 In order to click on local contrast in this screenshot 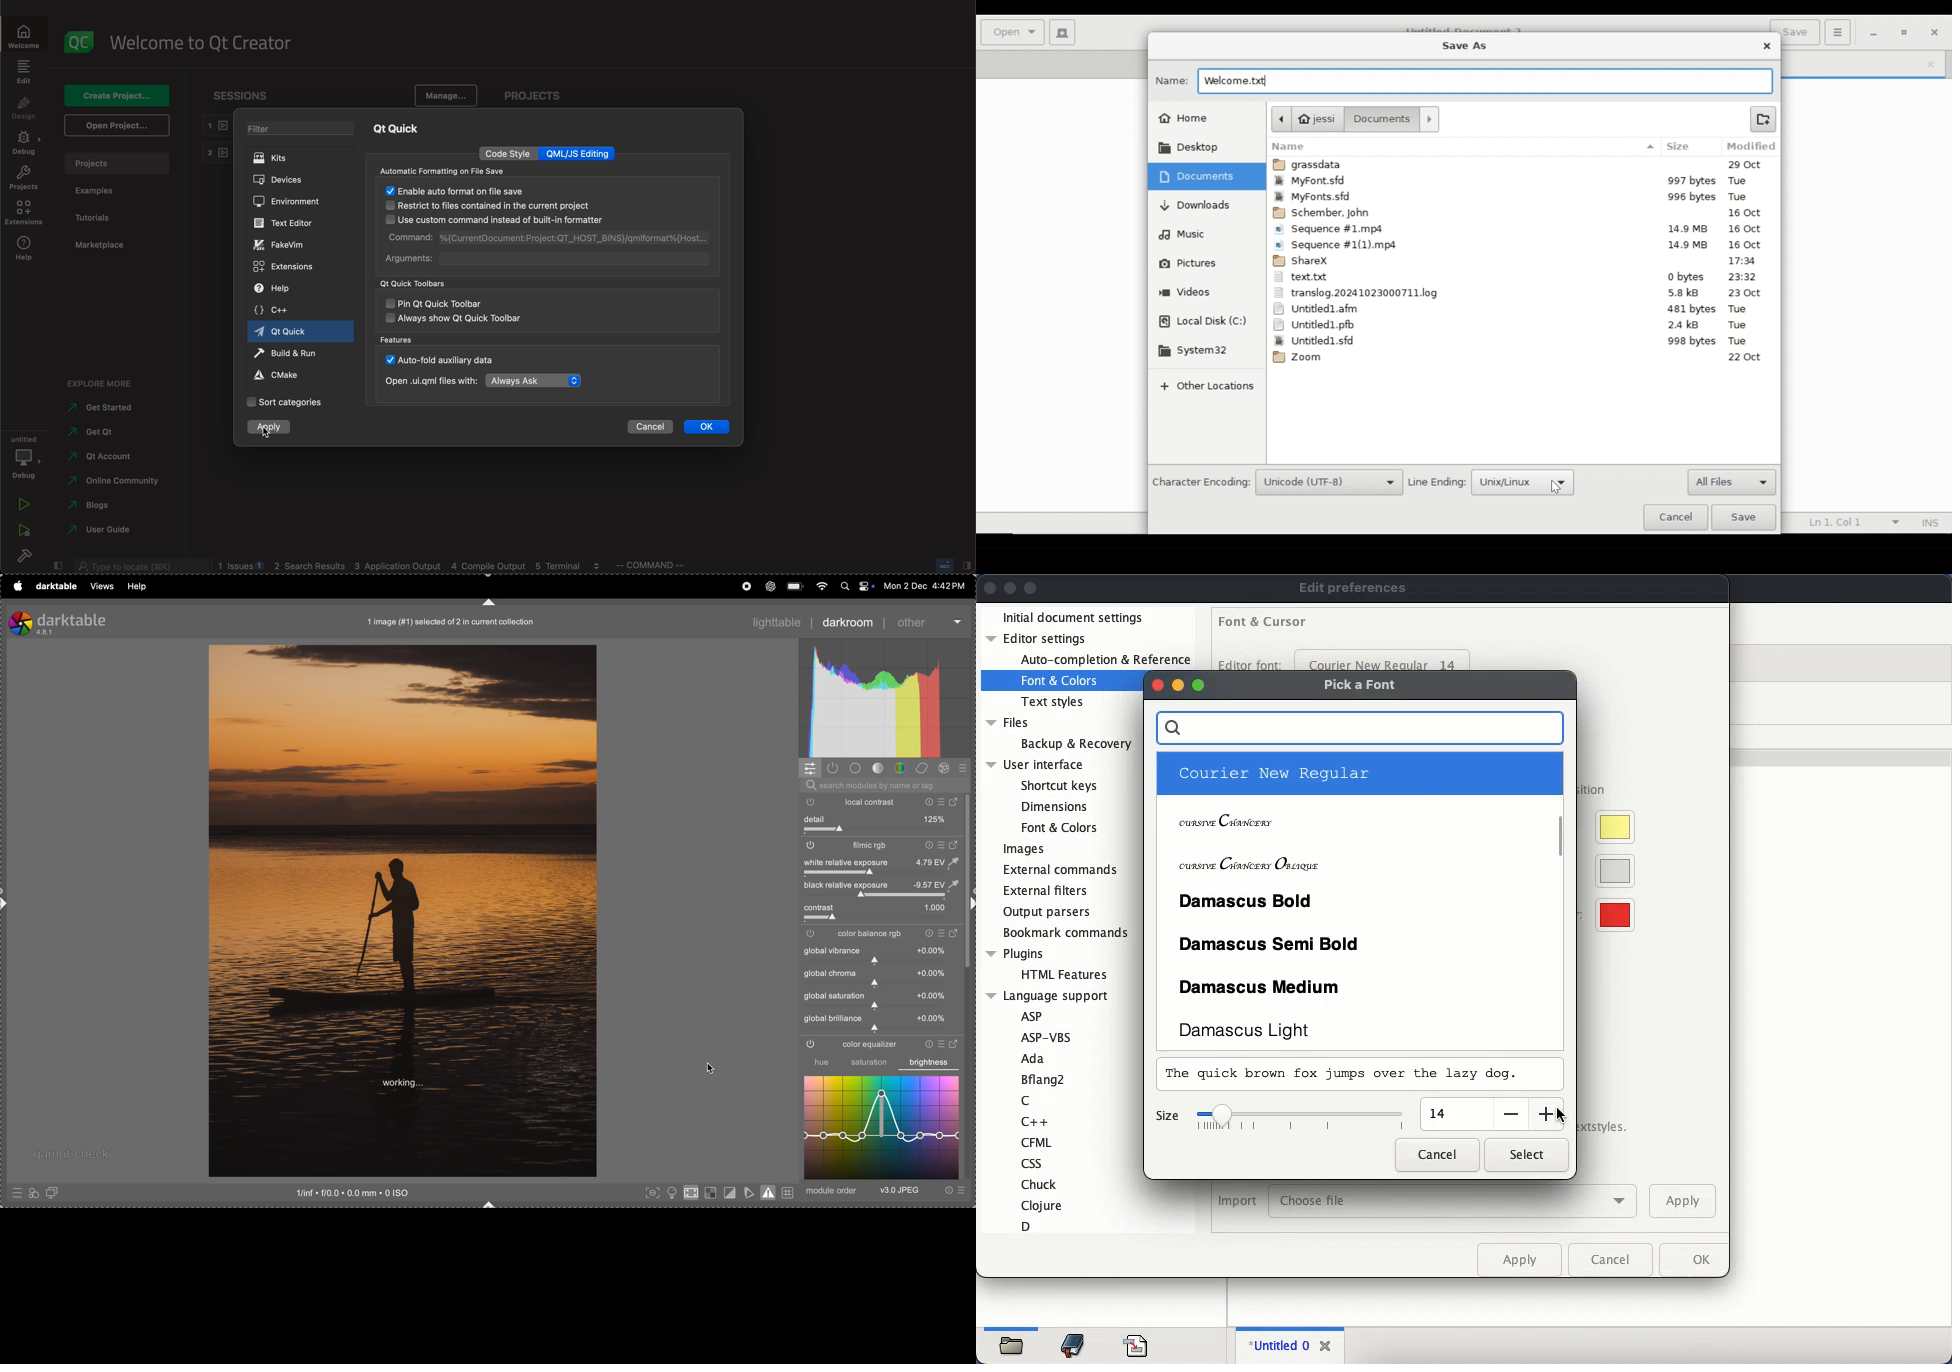, I will do `click(885, 802)`.